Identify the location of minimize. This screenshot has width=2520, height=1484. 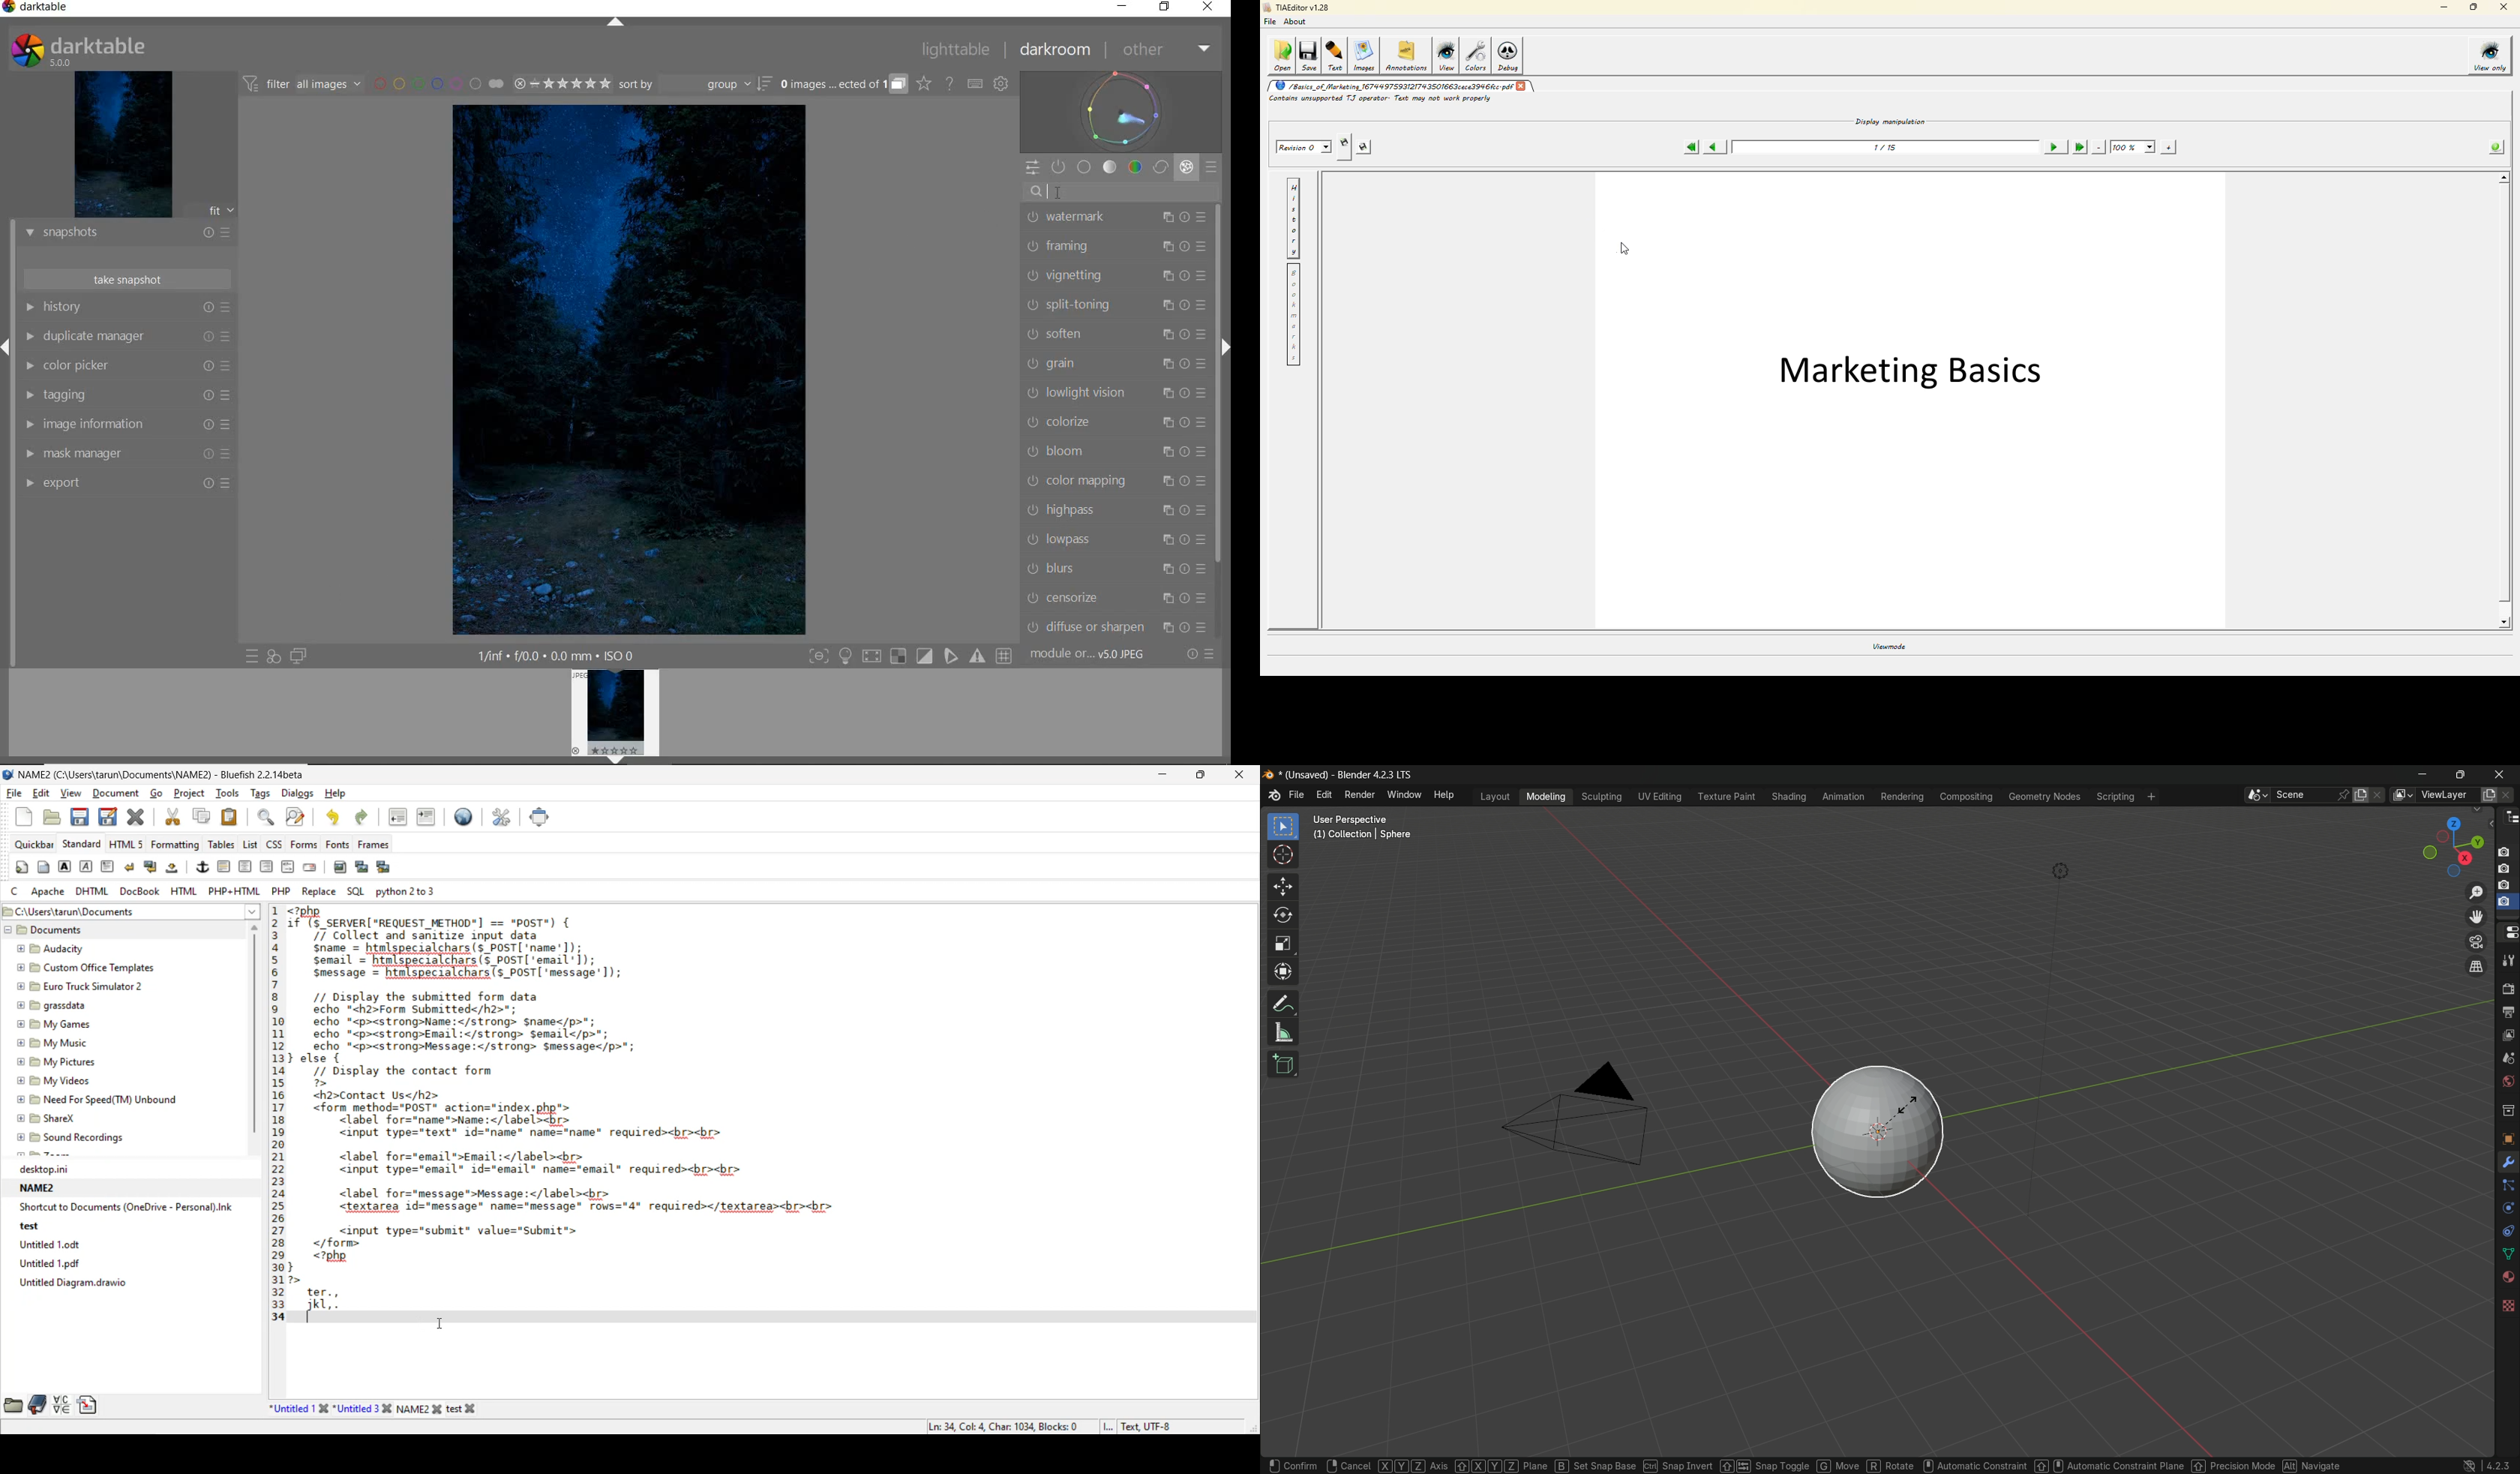
(2420, 775).